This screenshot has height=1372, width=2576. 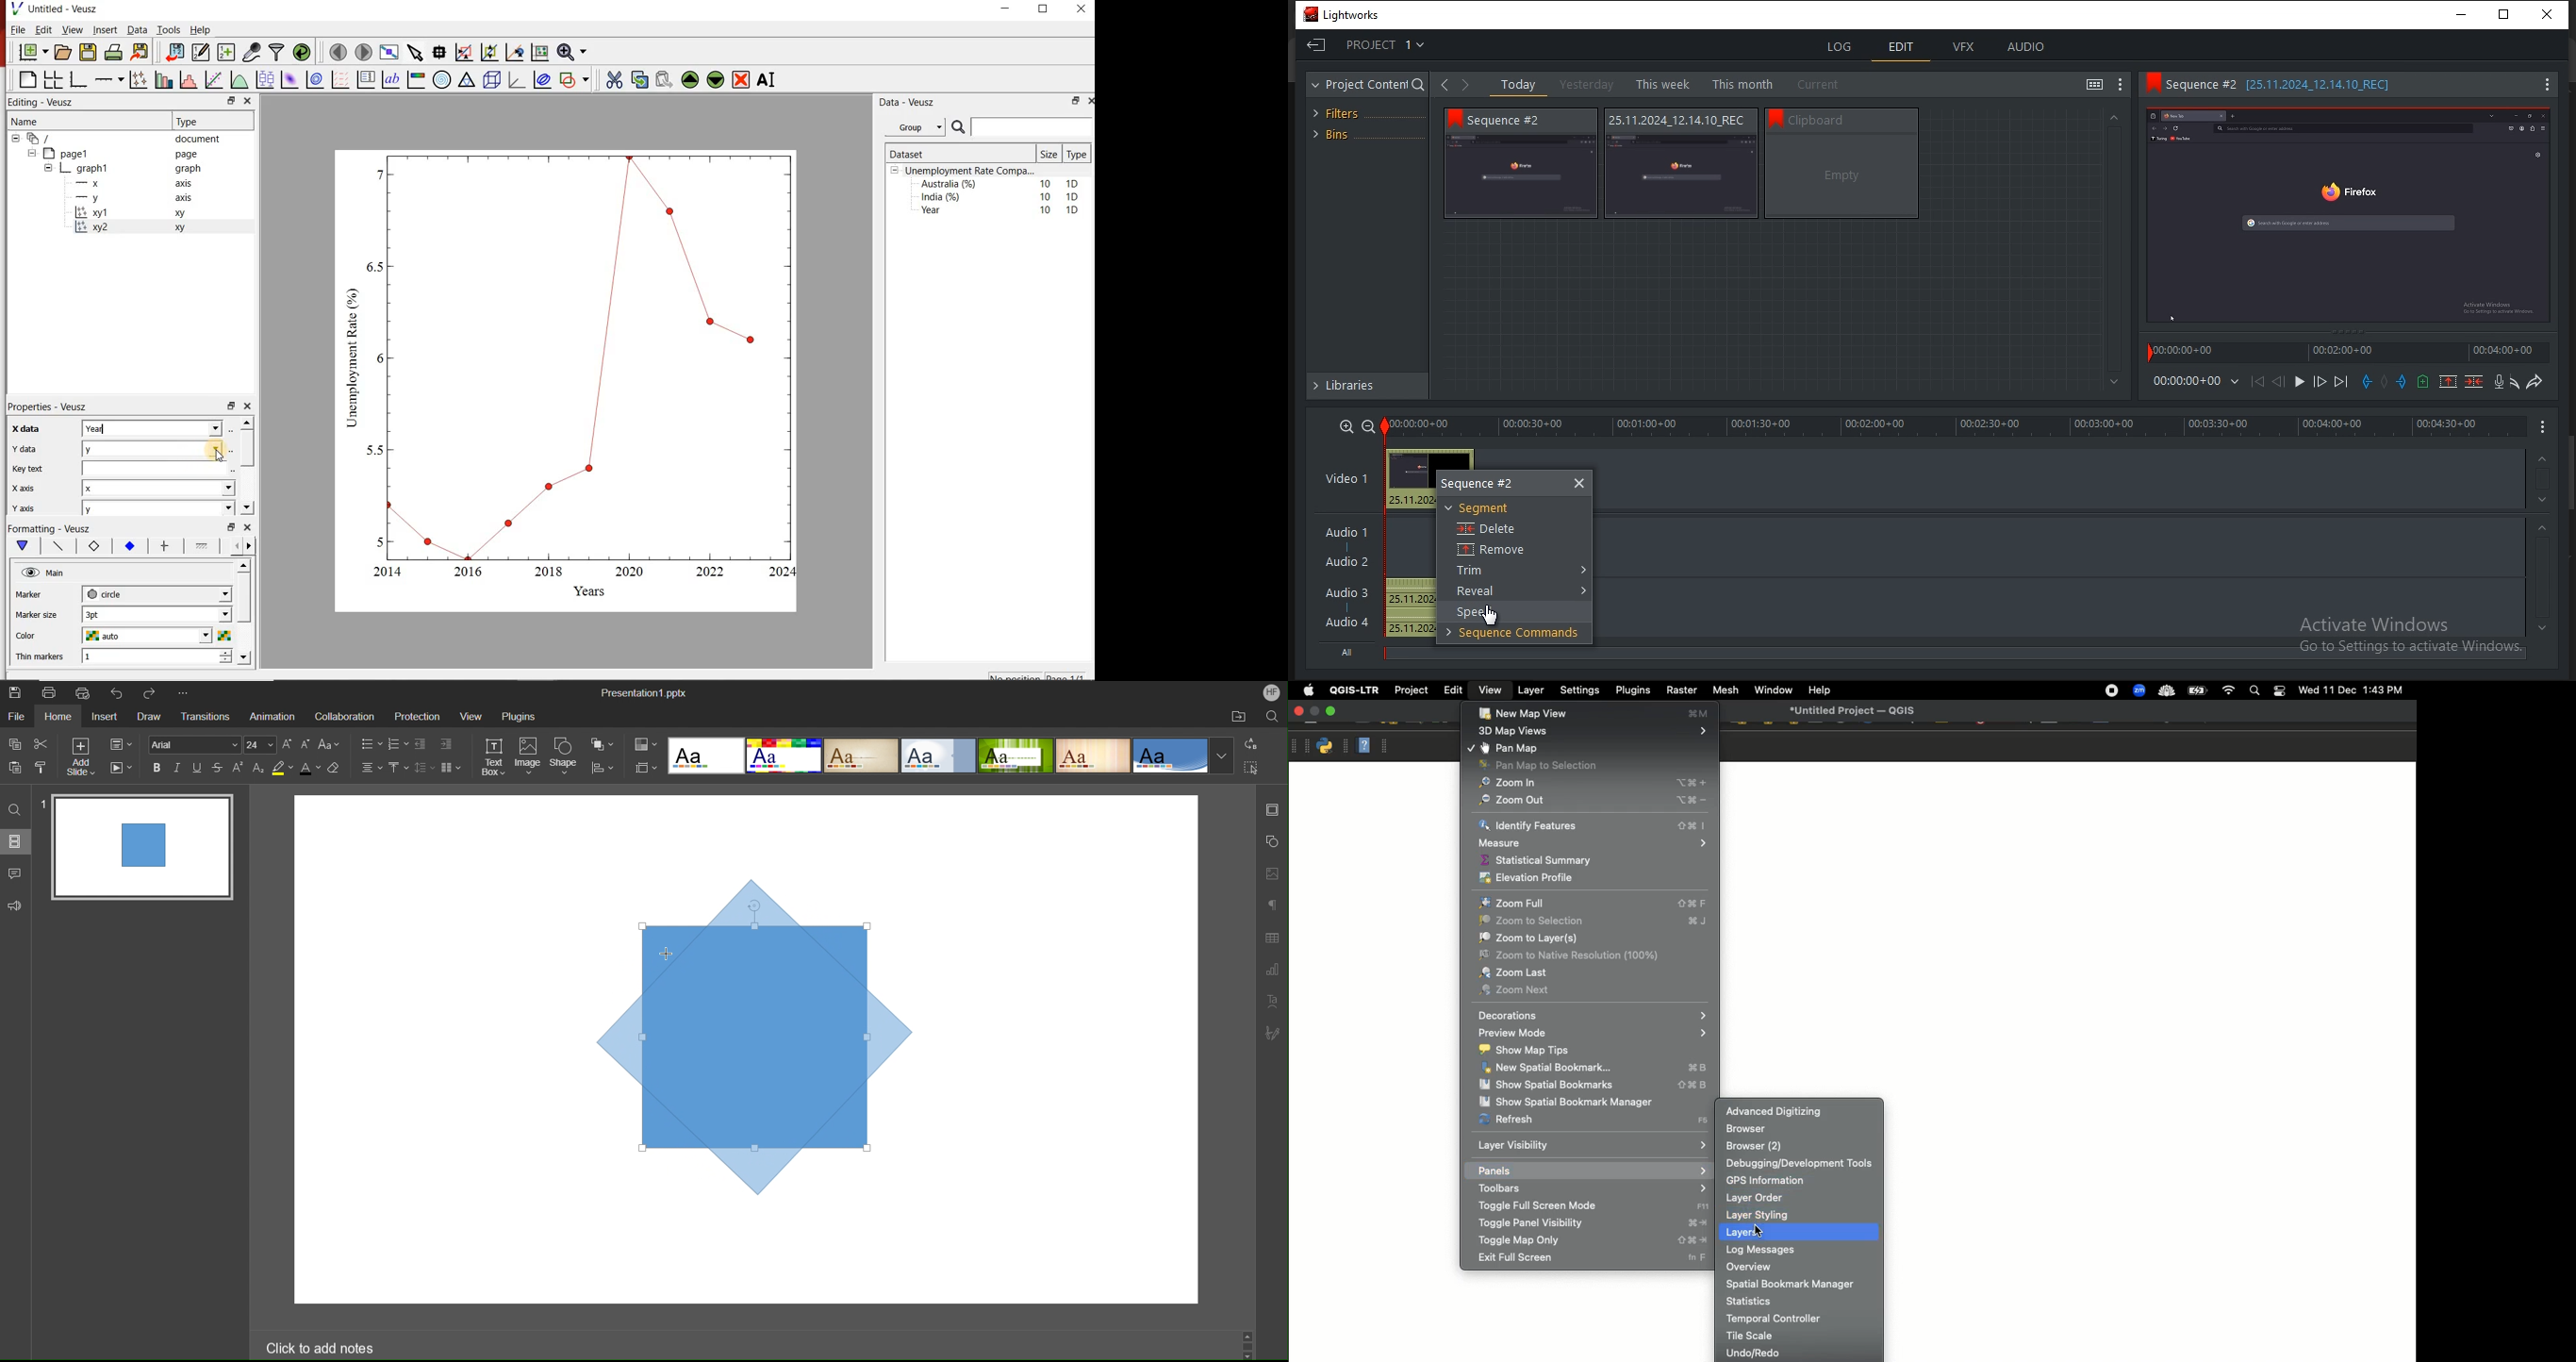 What do you see at coordinates (895, 171) in the screenshot?
I see `collpase` at bounding box center [895, 171].